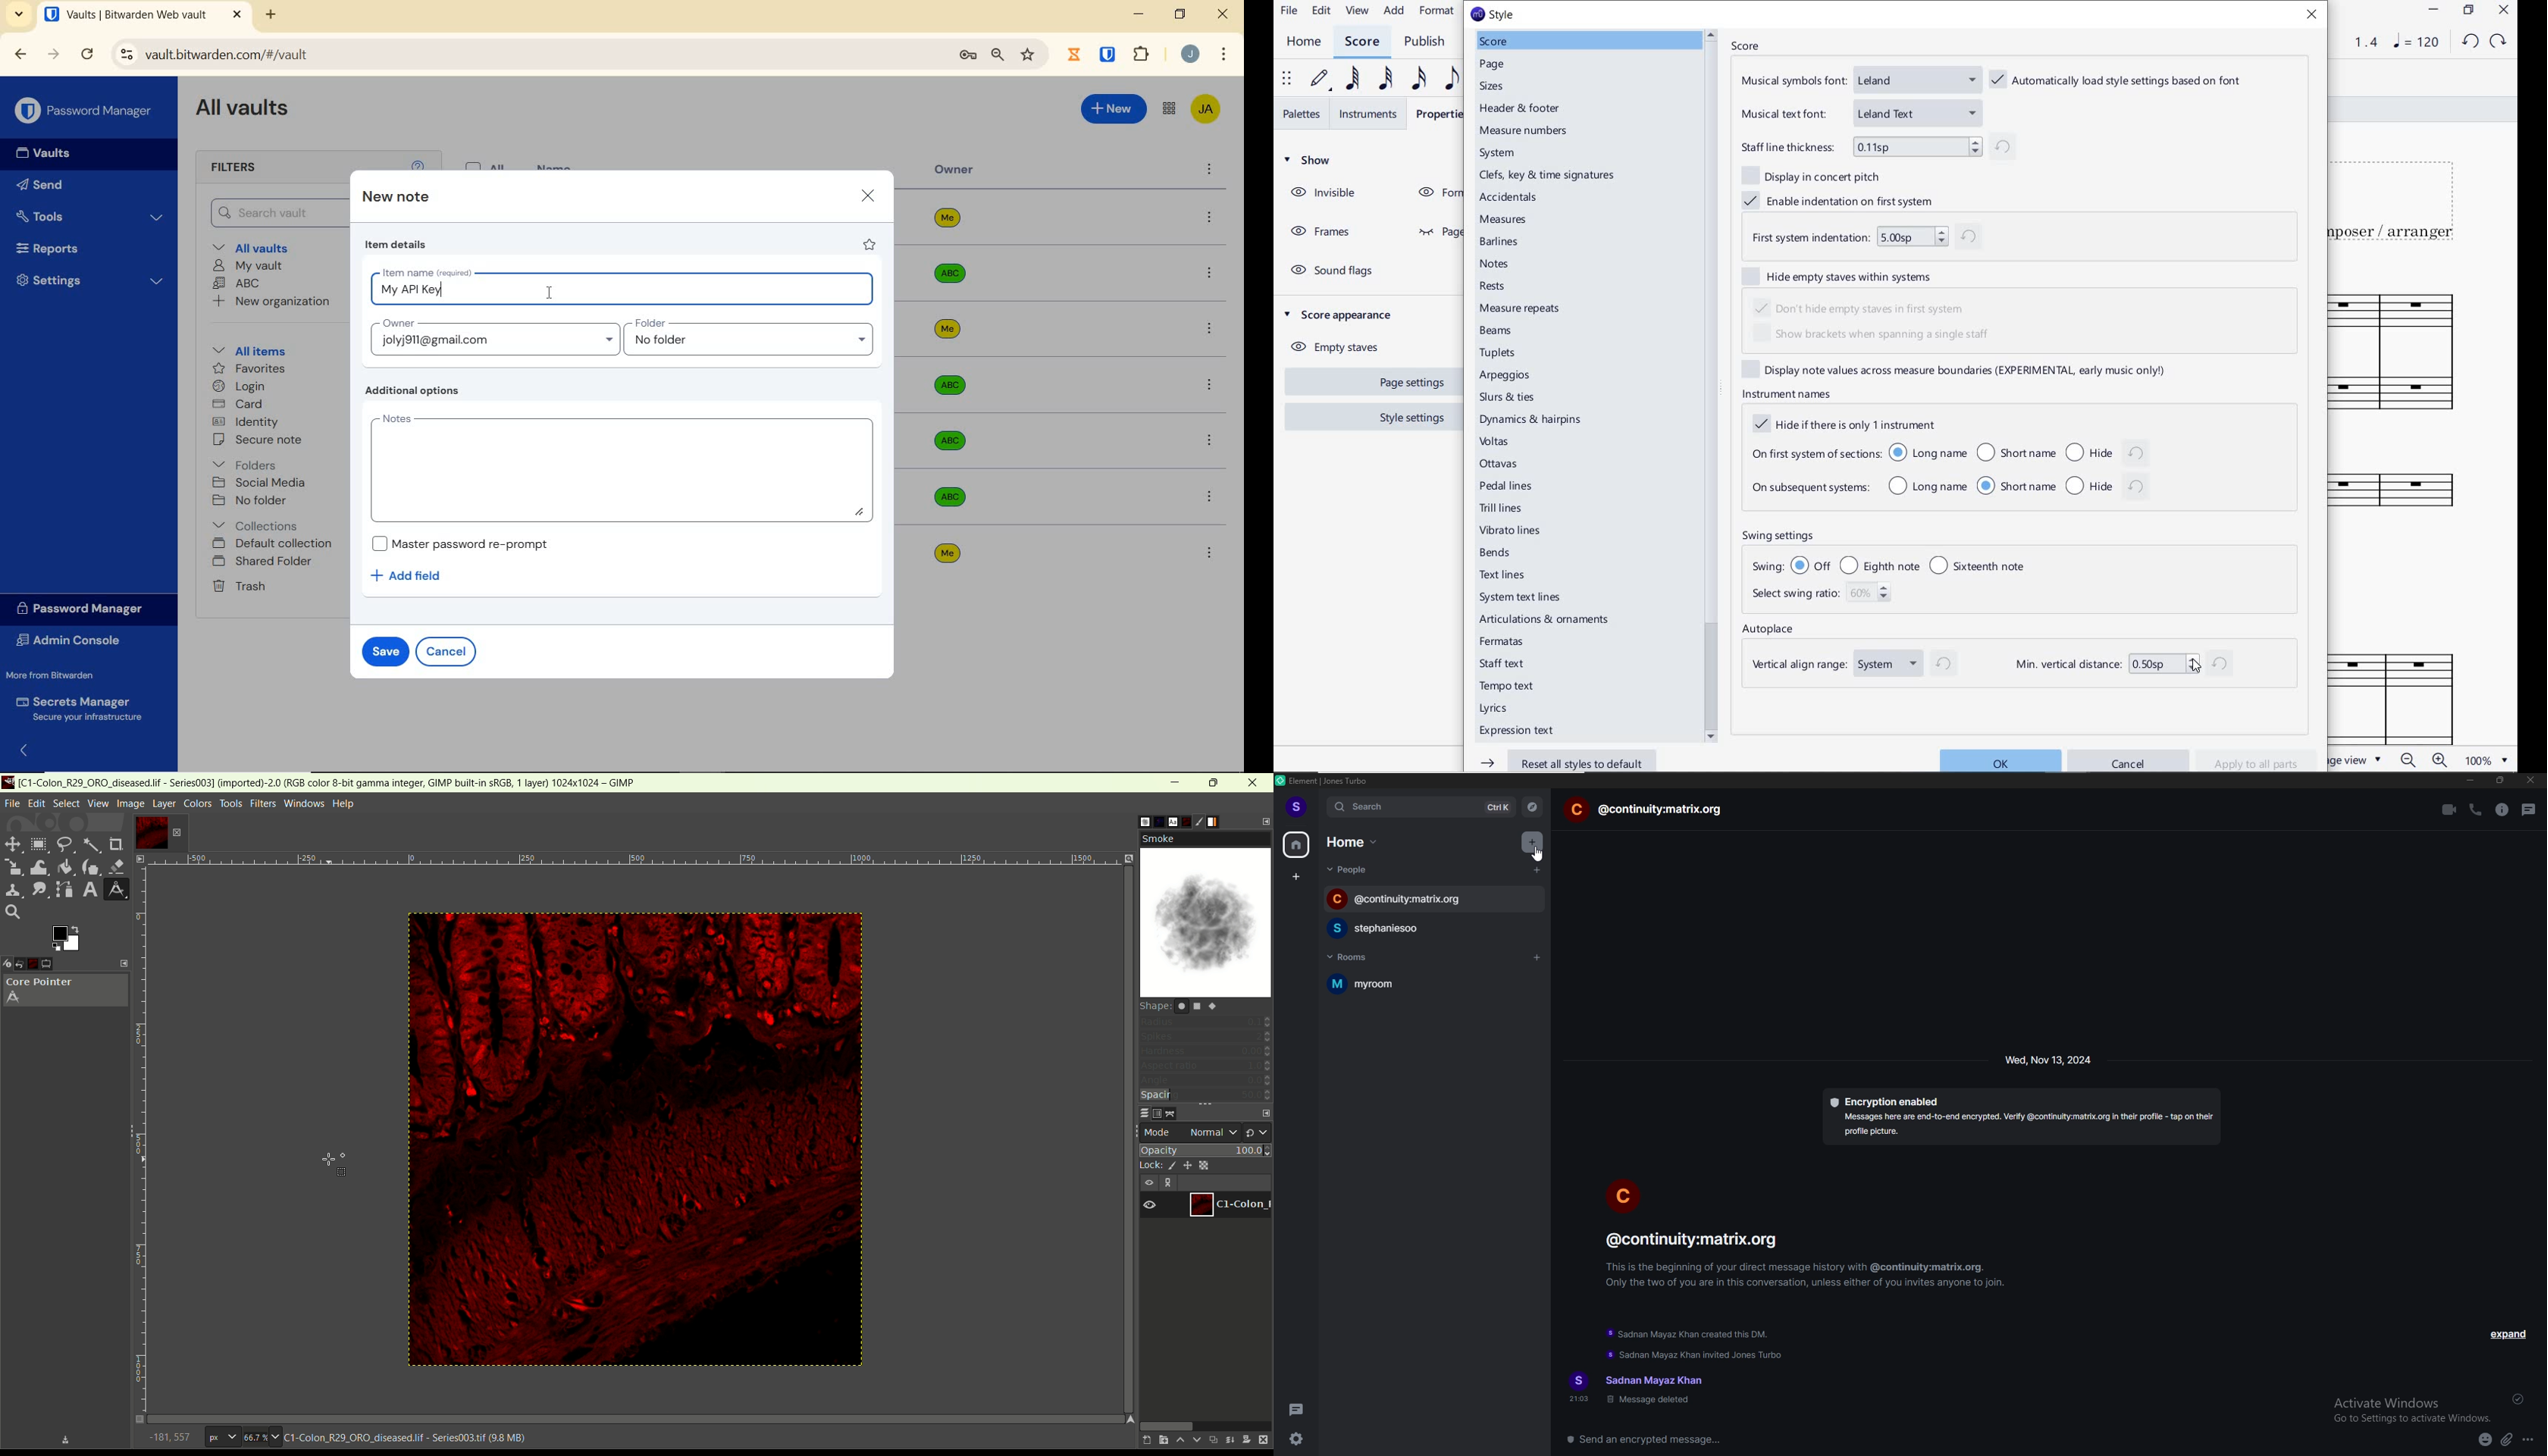  Describe the element at coordinates (88, 55) in the screenshot. I see `RELOAD` at that location.